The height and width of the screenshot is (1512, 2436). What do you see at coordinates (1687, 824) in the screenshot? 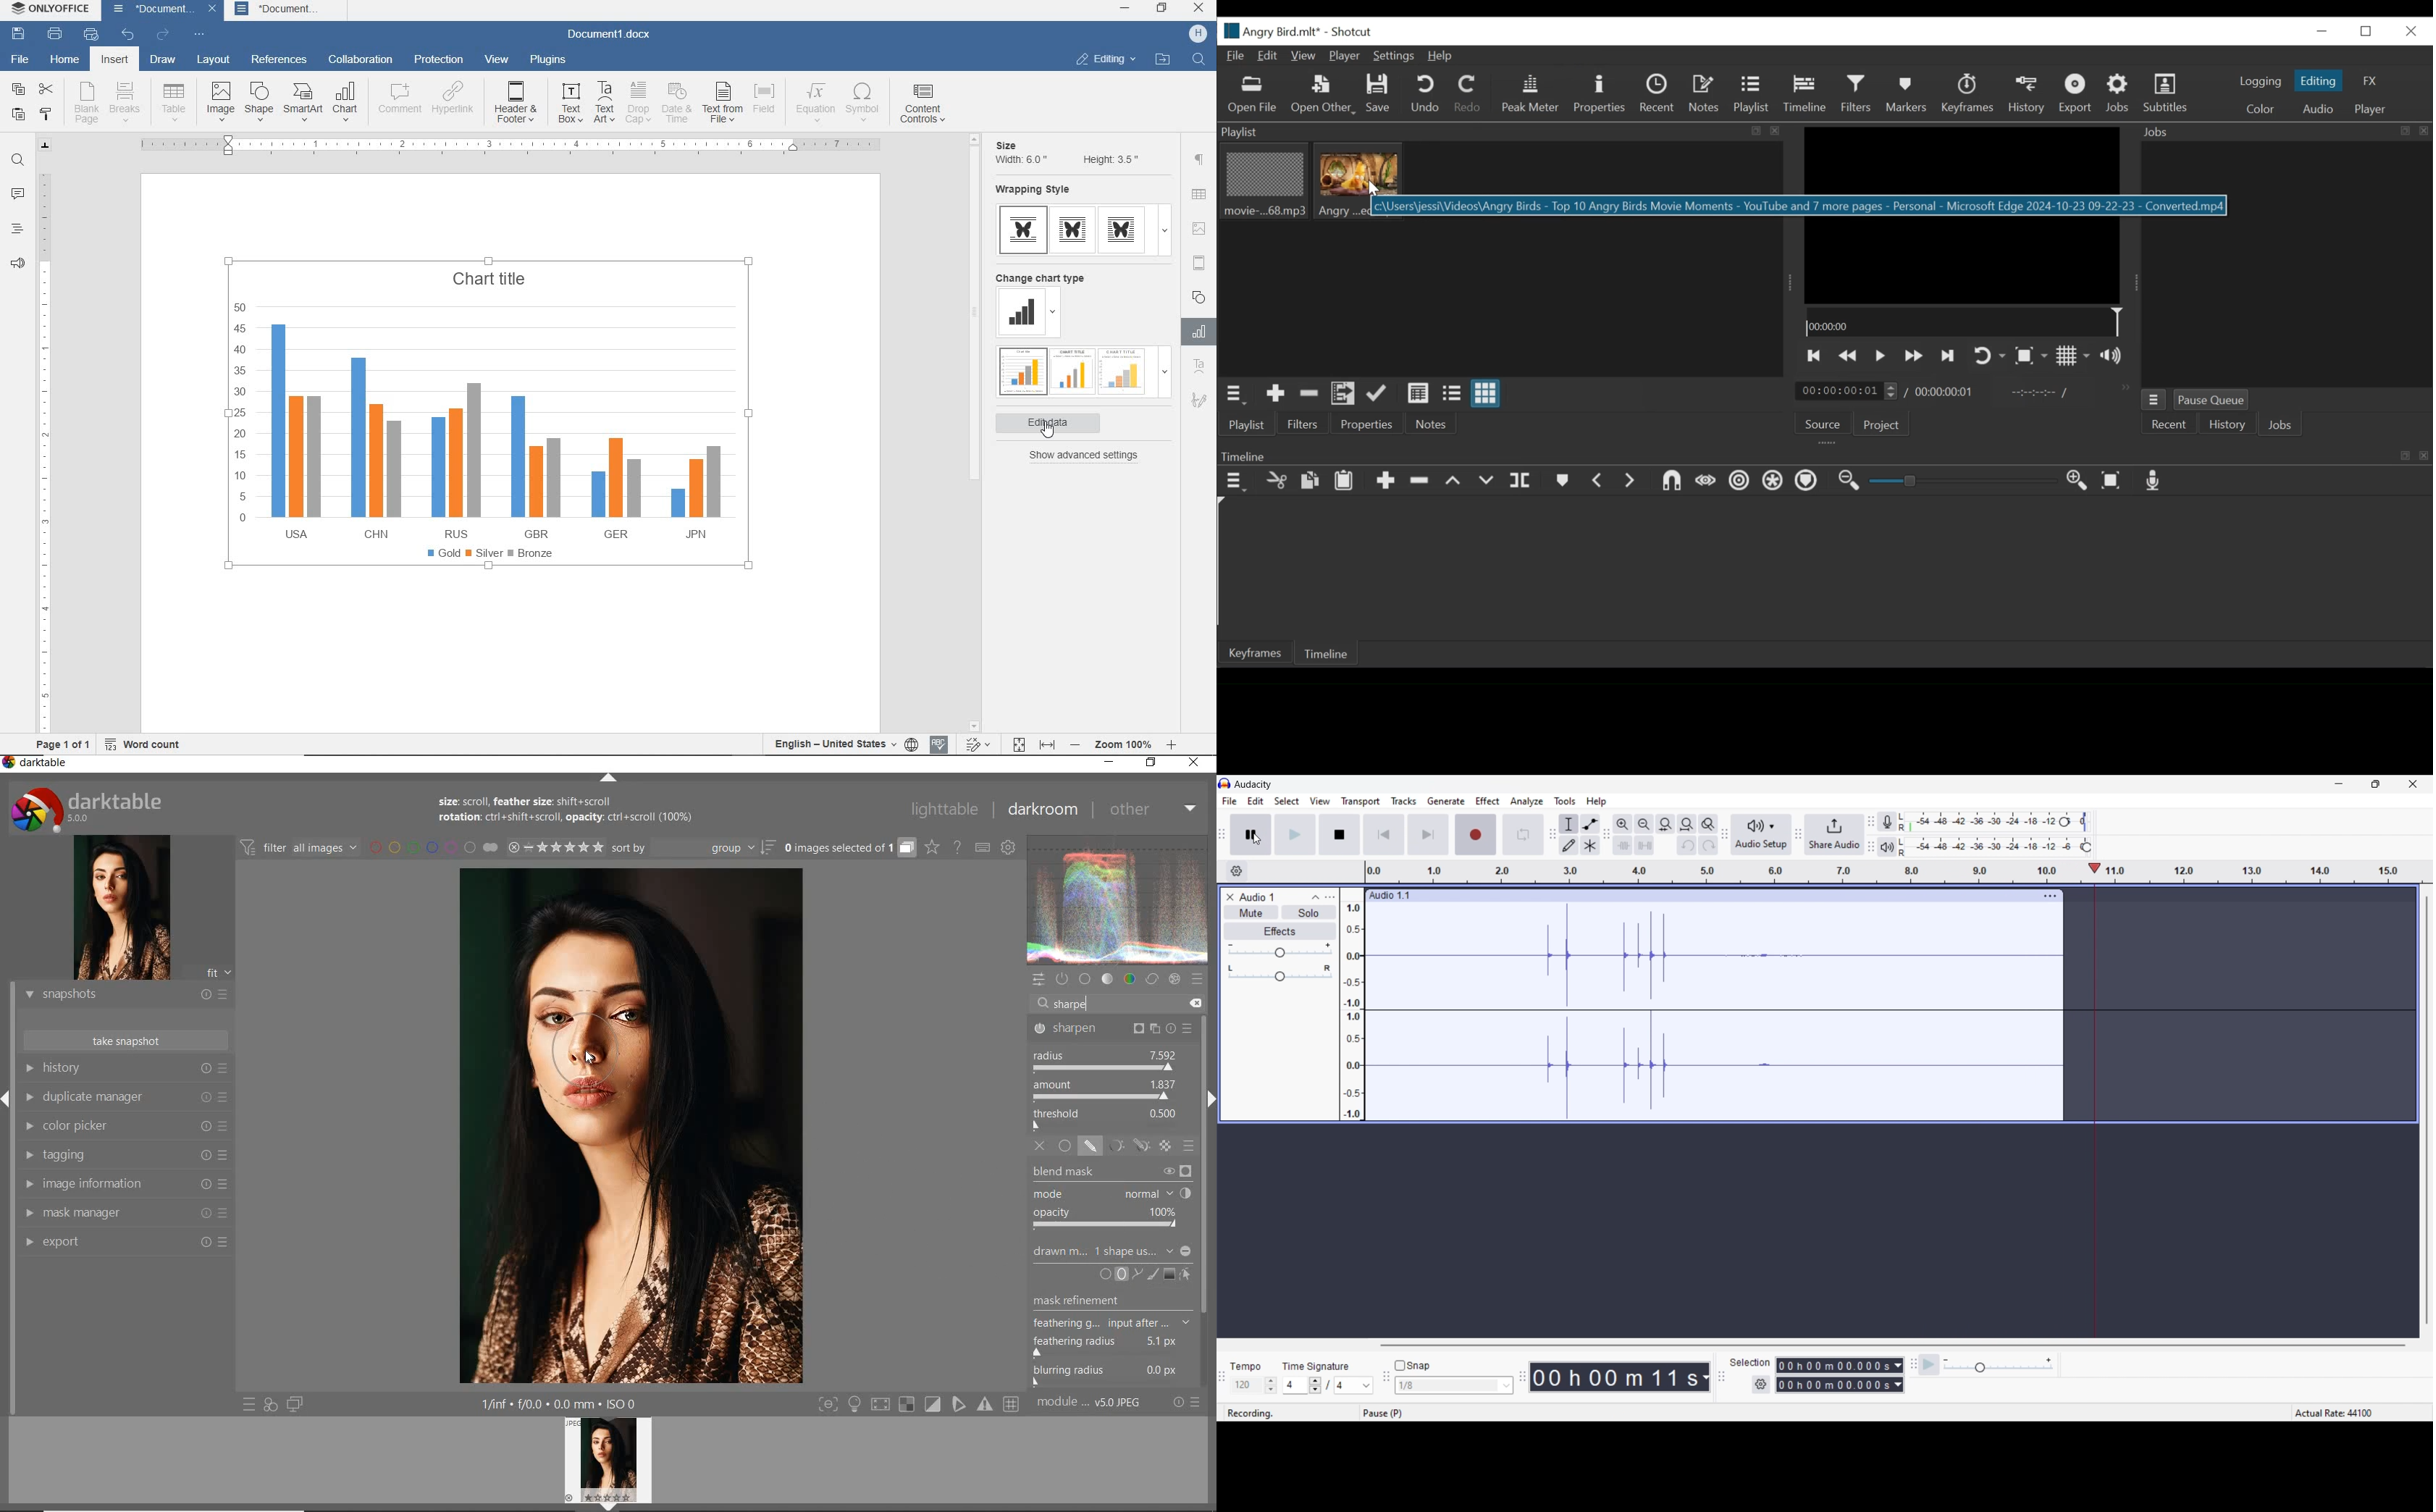
I see `Fit project to width` at bounding box center [1687, 824].